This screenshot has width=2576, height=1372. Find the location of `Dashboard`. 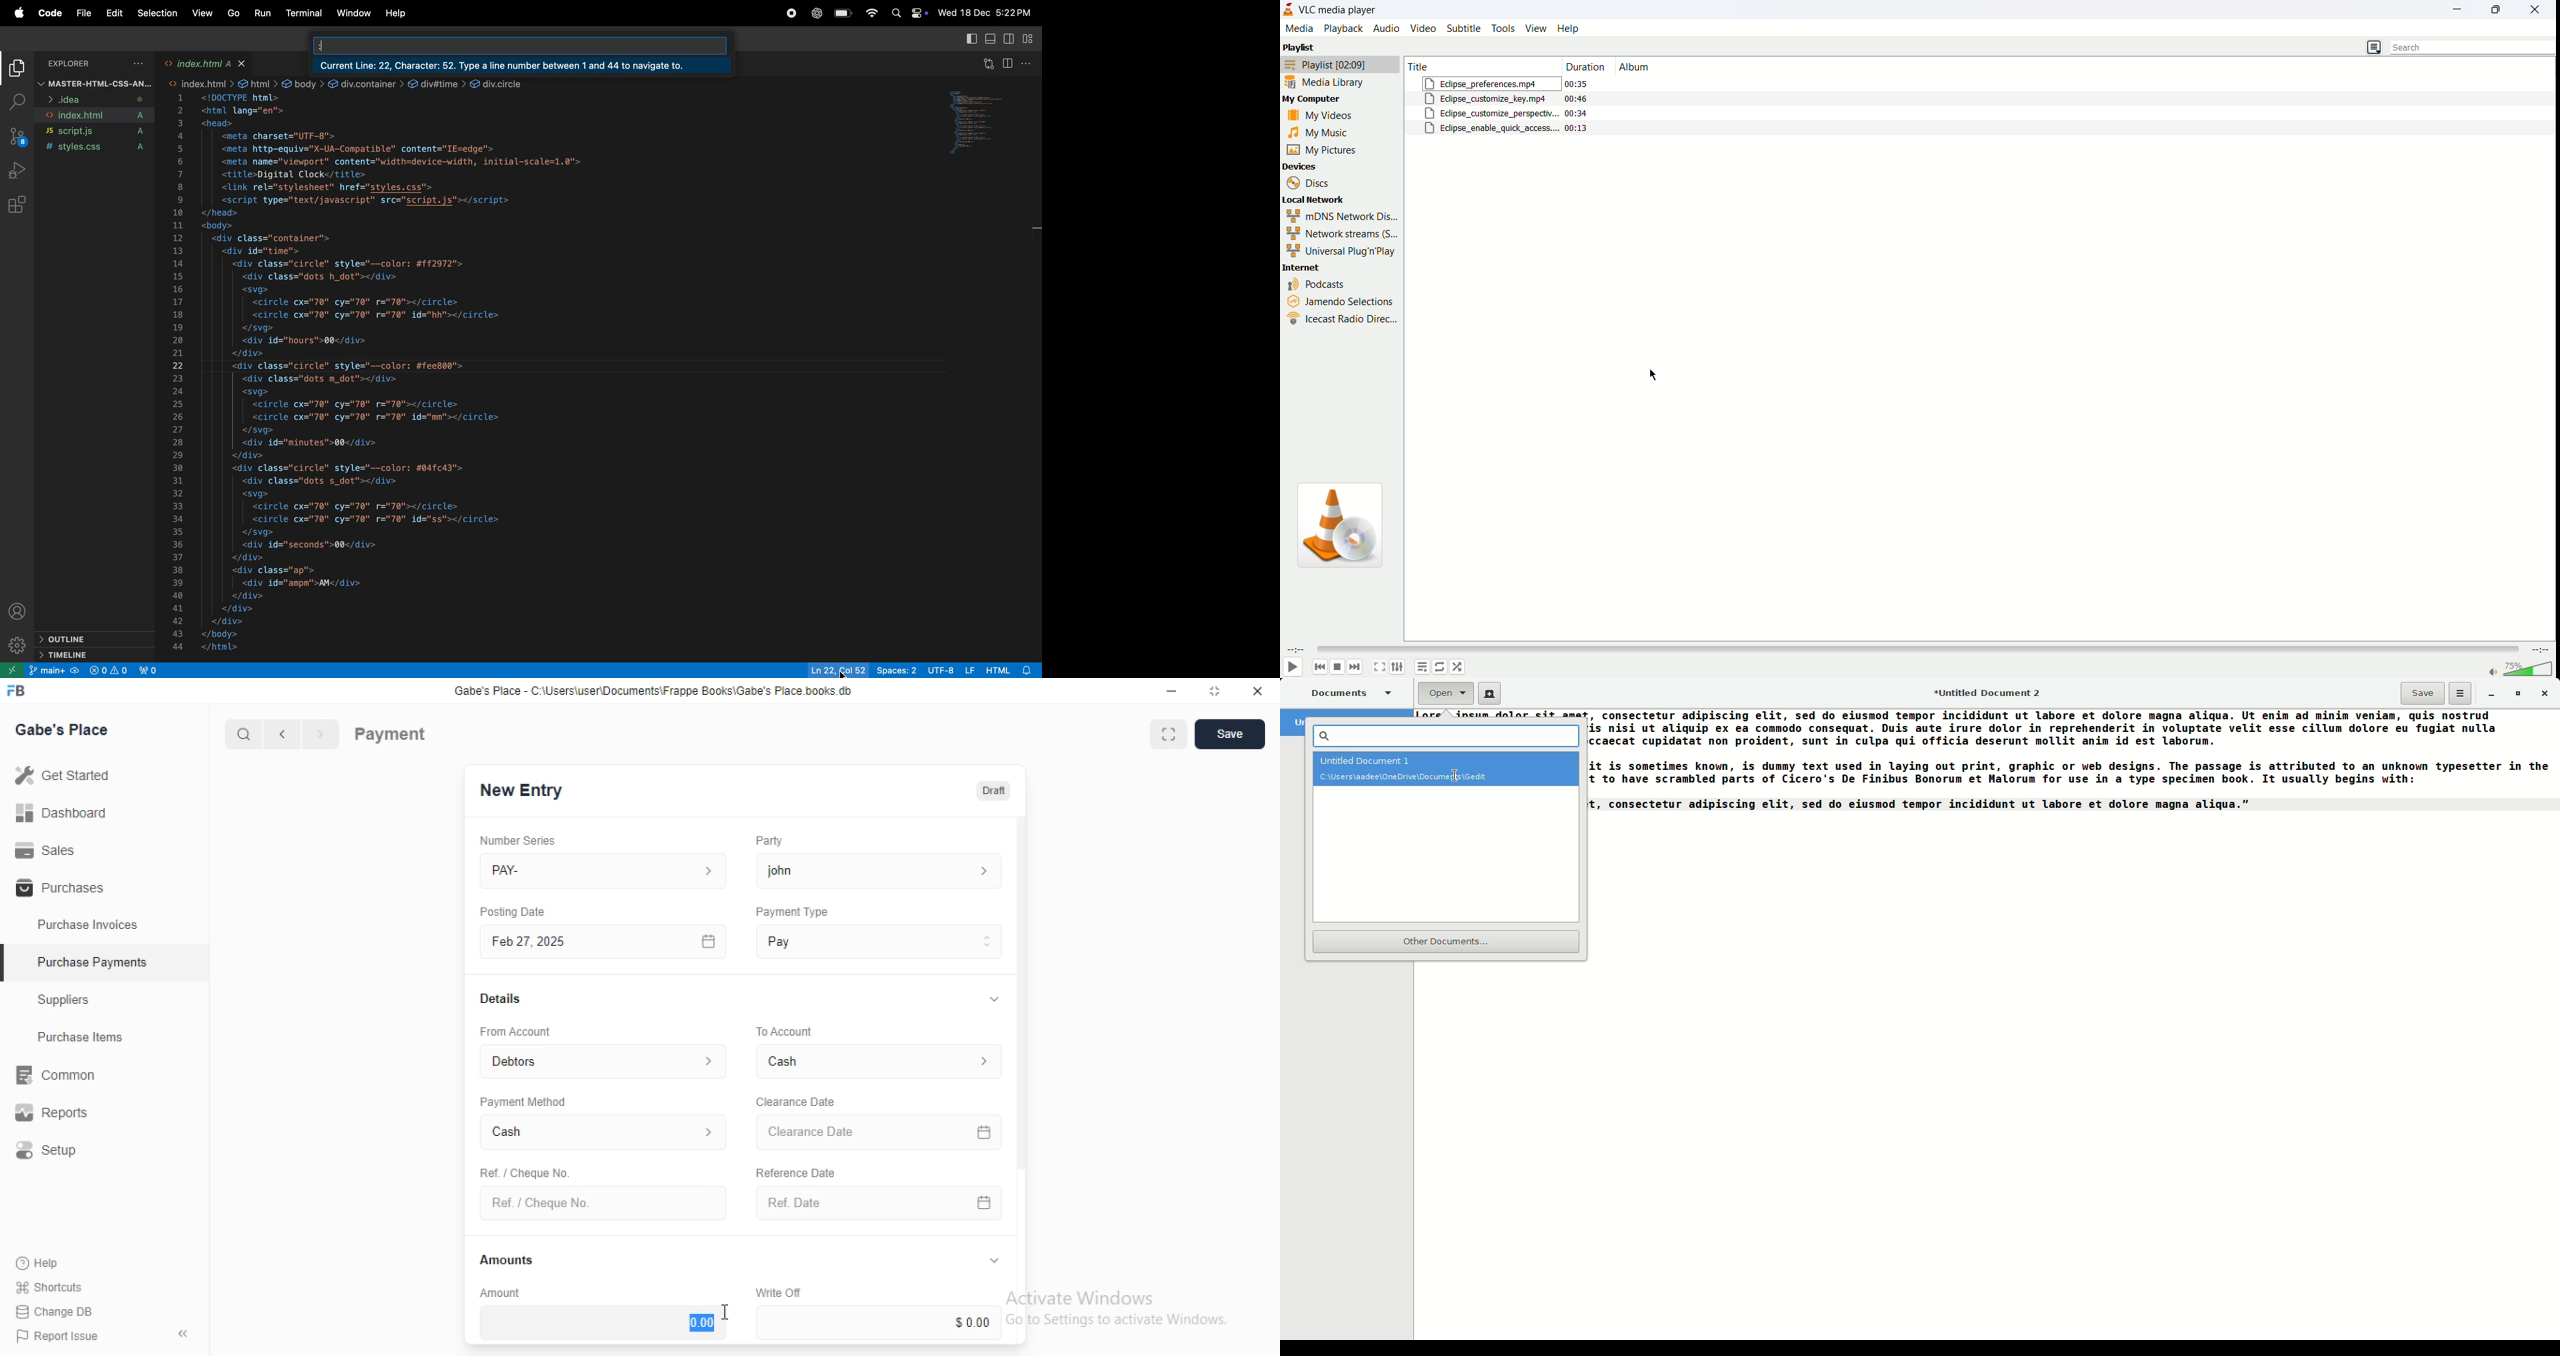

Dashboard is located at coordinates (61, 813).